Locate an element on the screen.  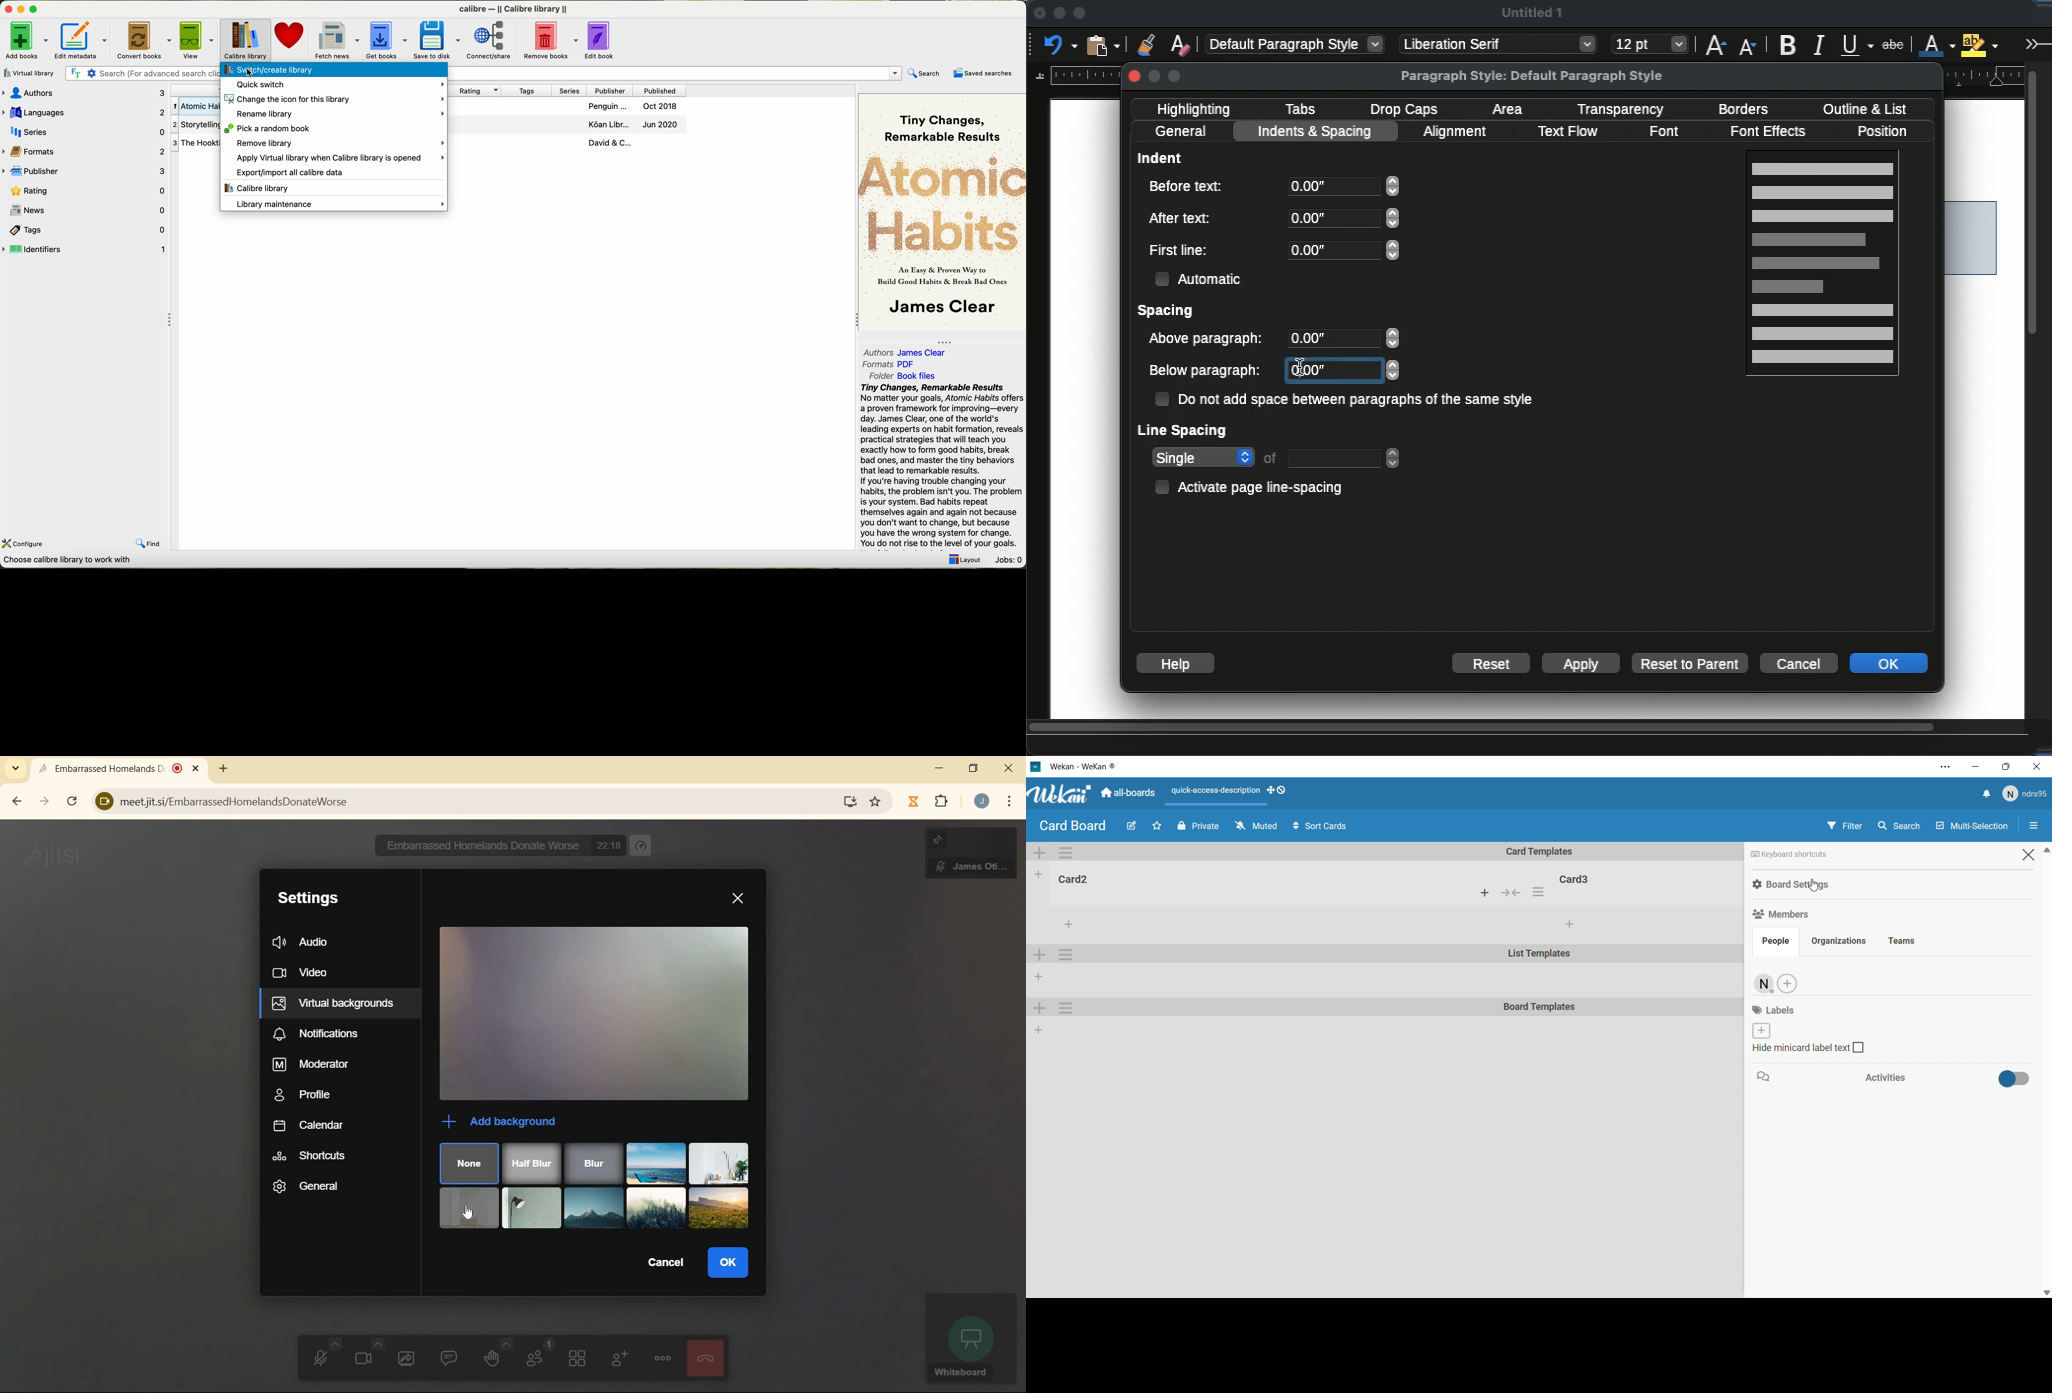
Calibre library is located at coordinates (258, 188).